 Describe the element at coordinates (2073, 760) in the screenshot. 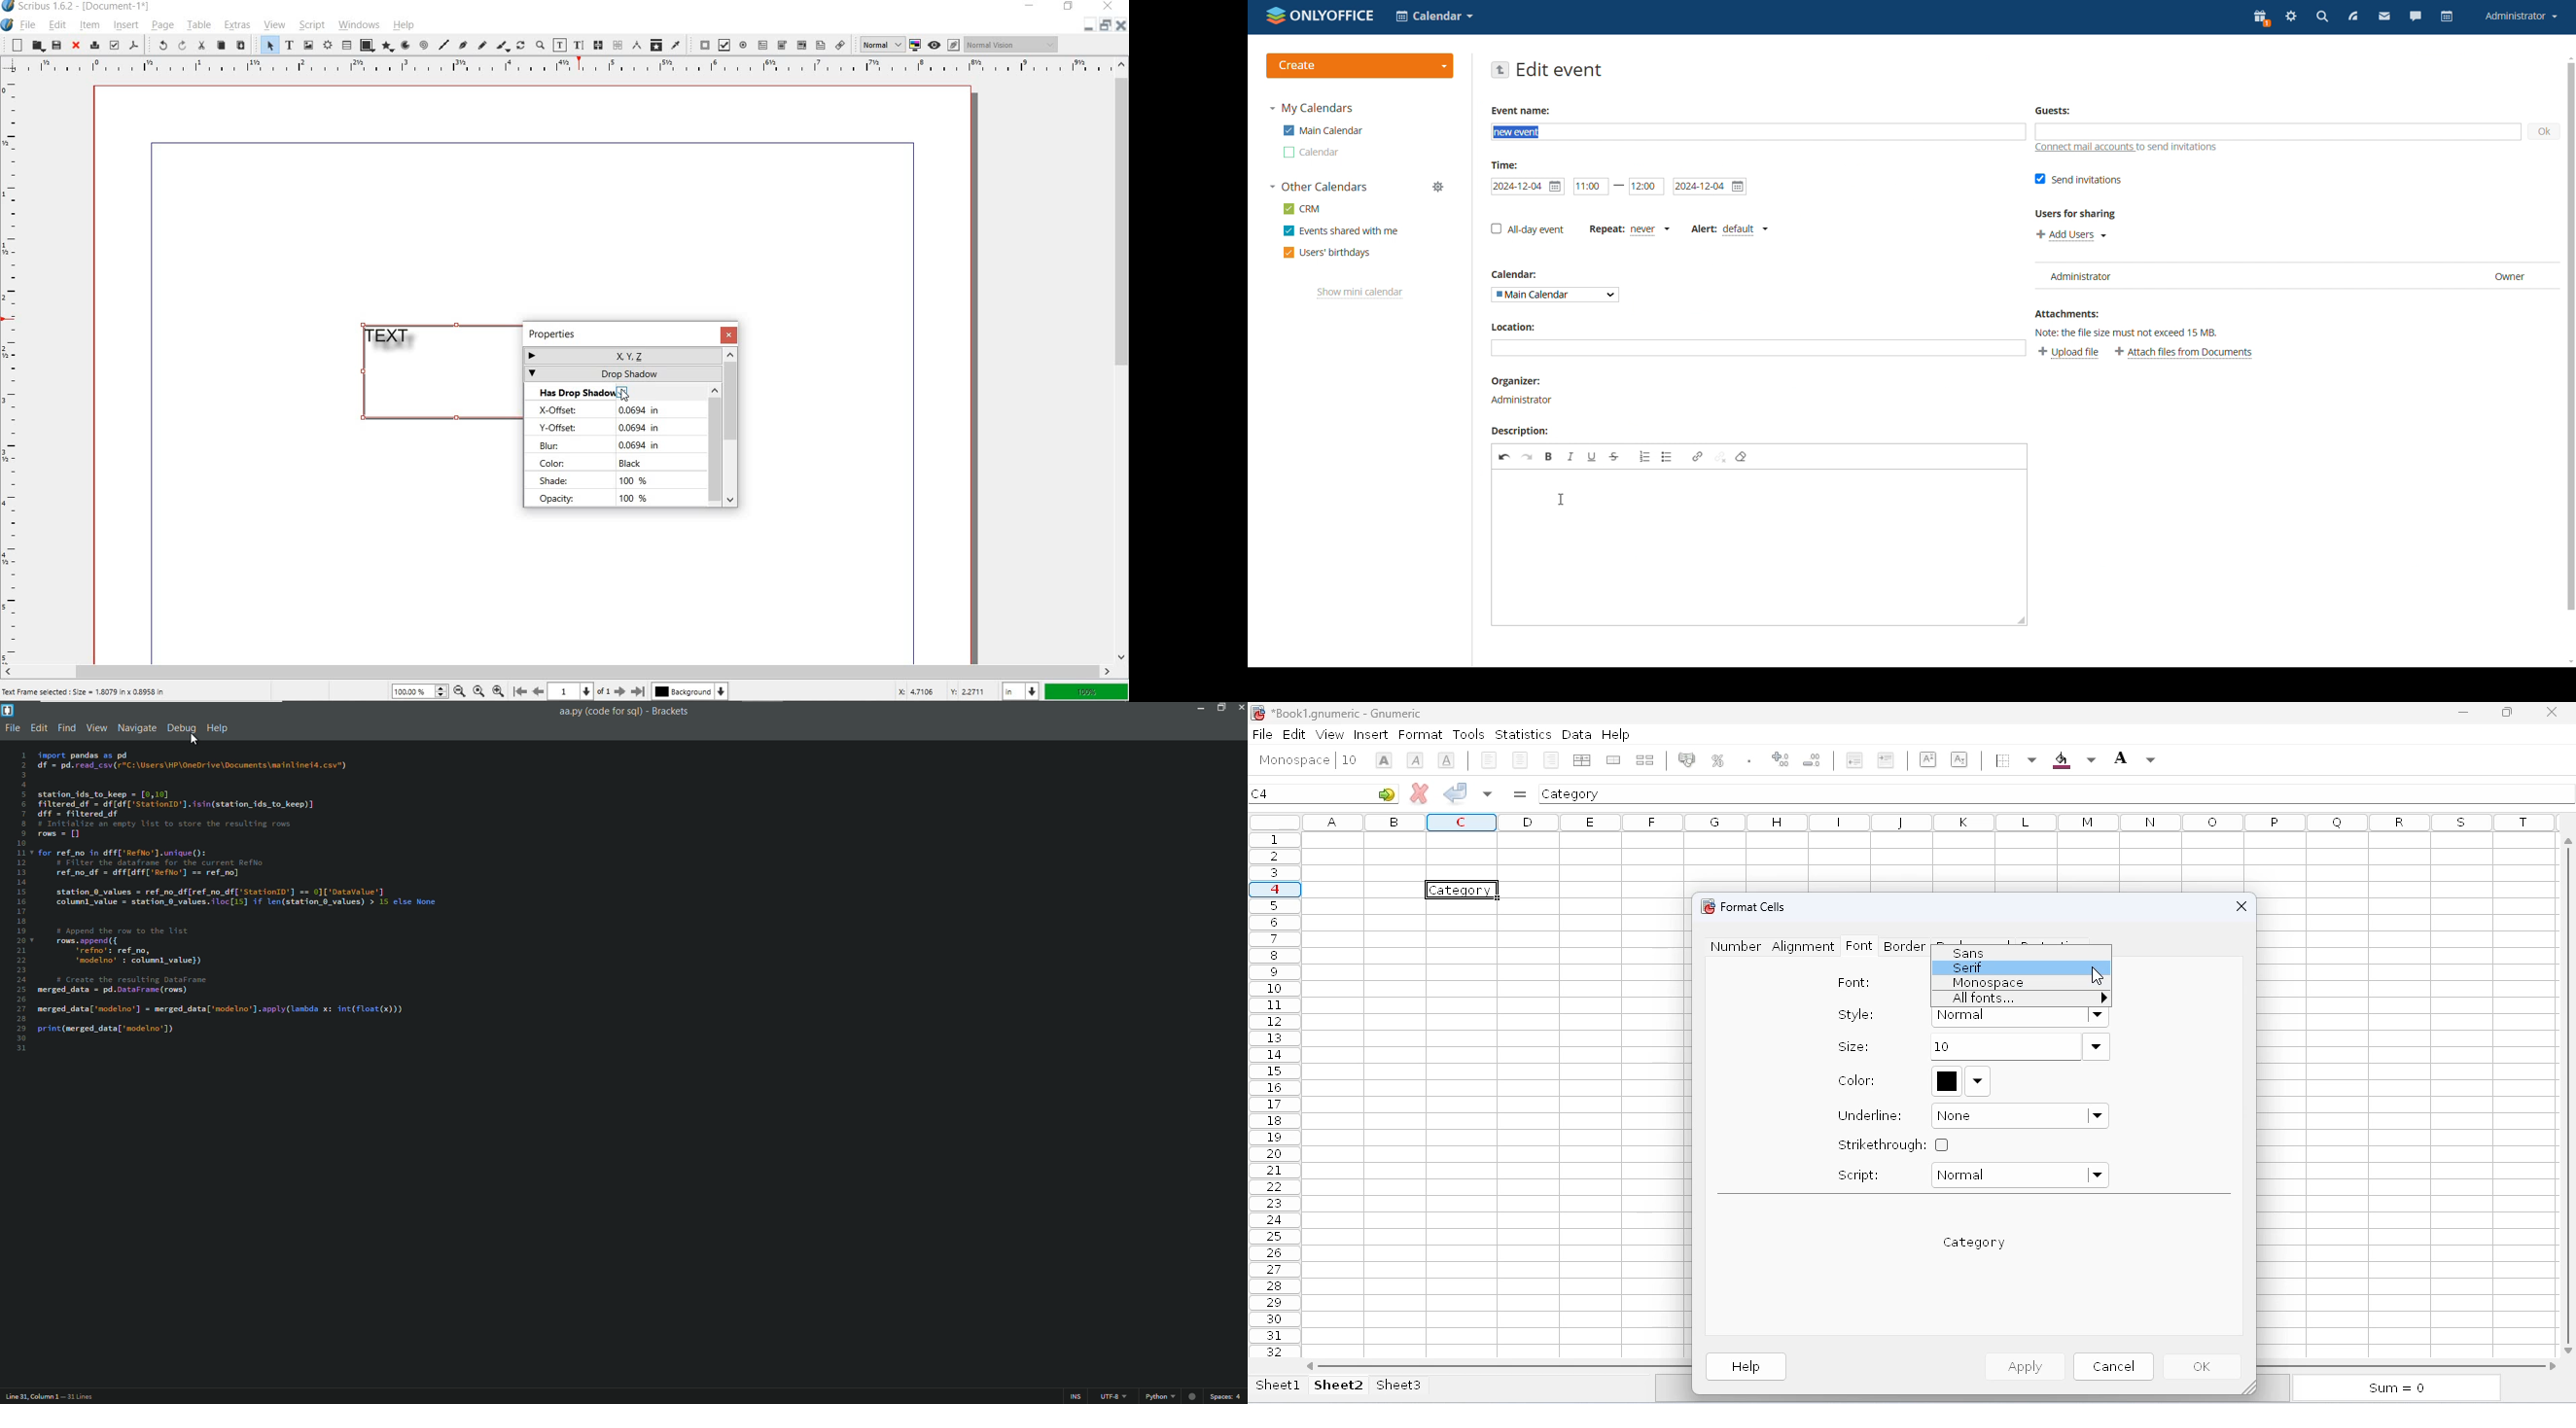

I see `background` at that location.